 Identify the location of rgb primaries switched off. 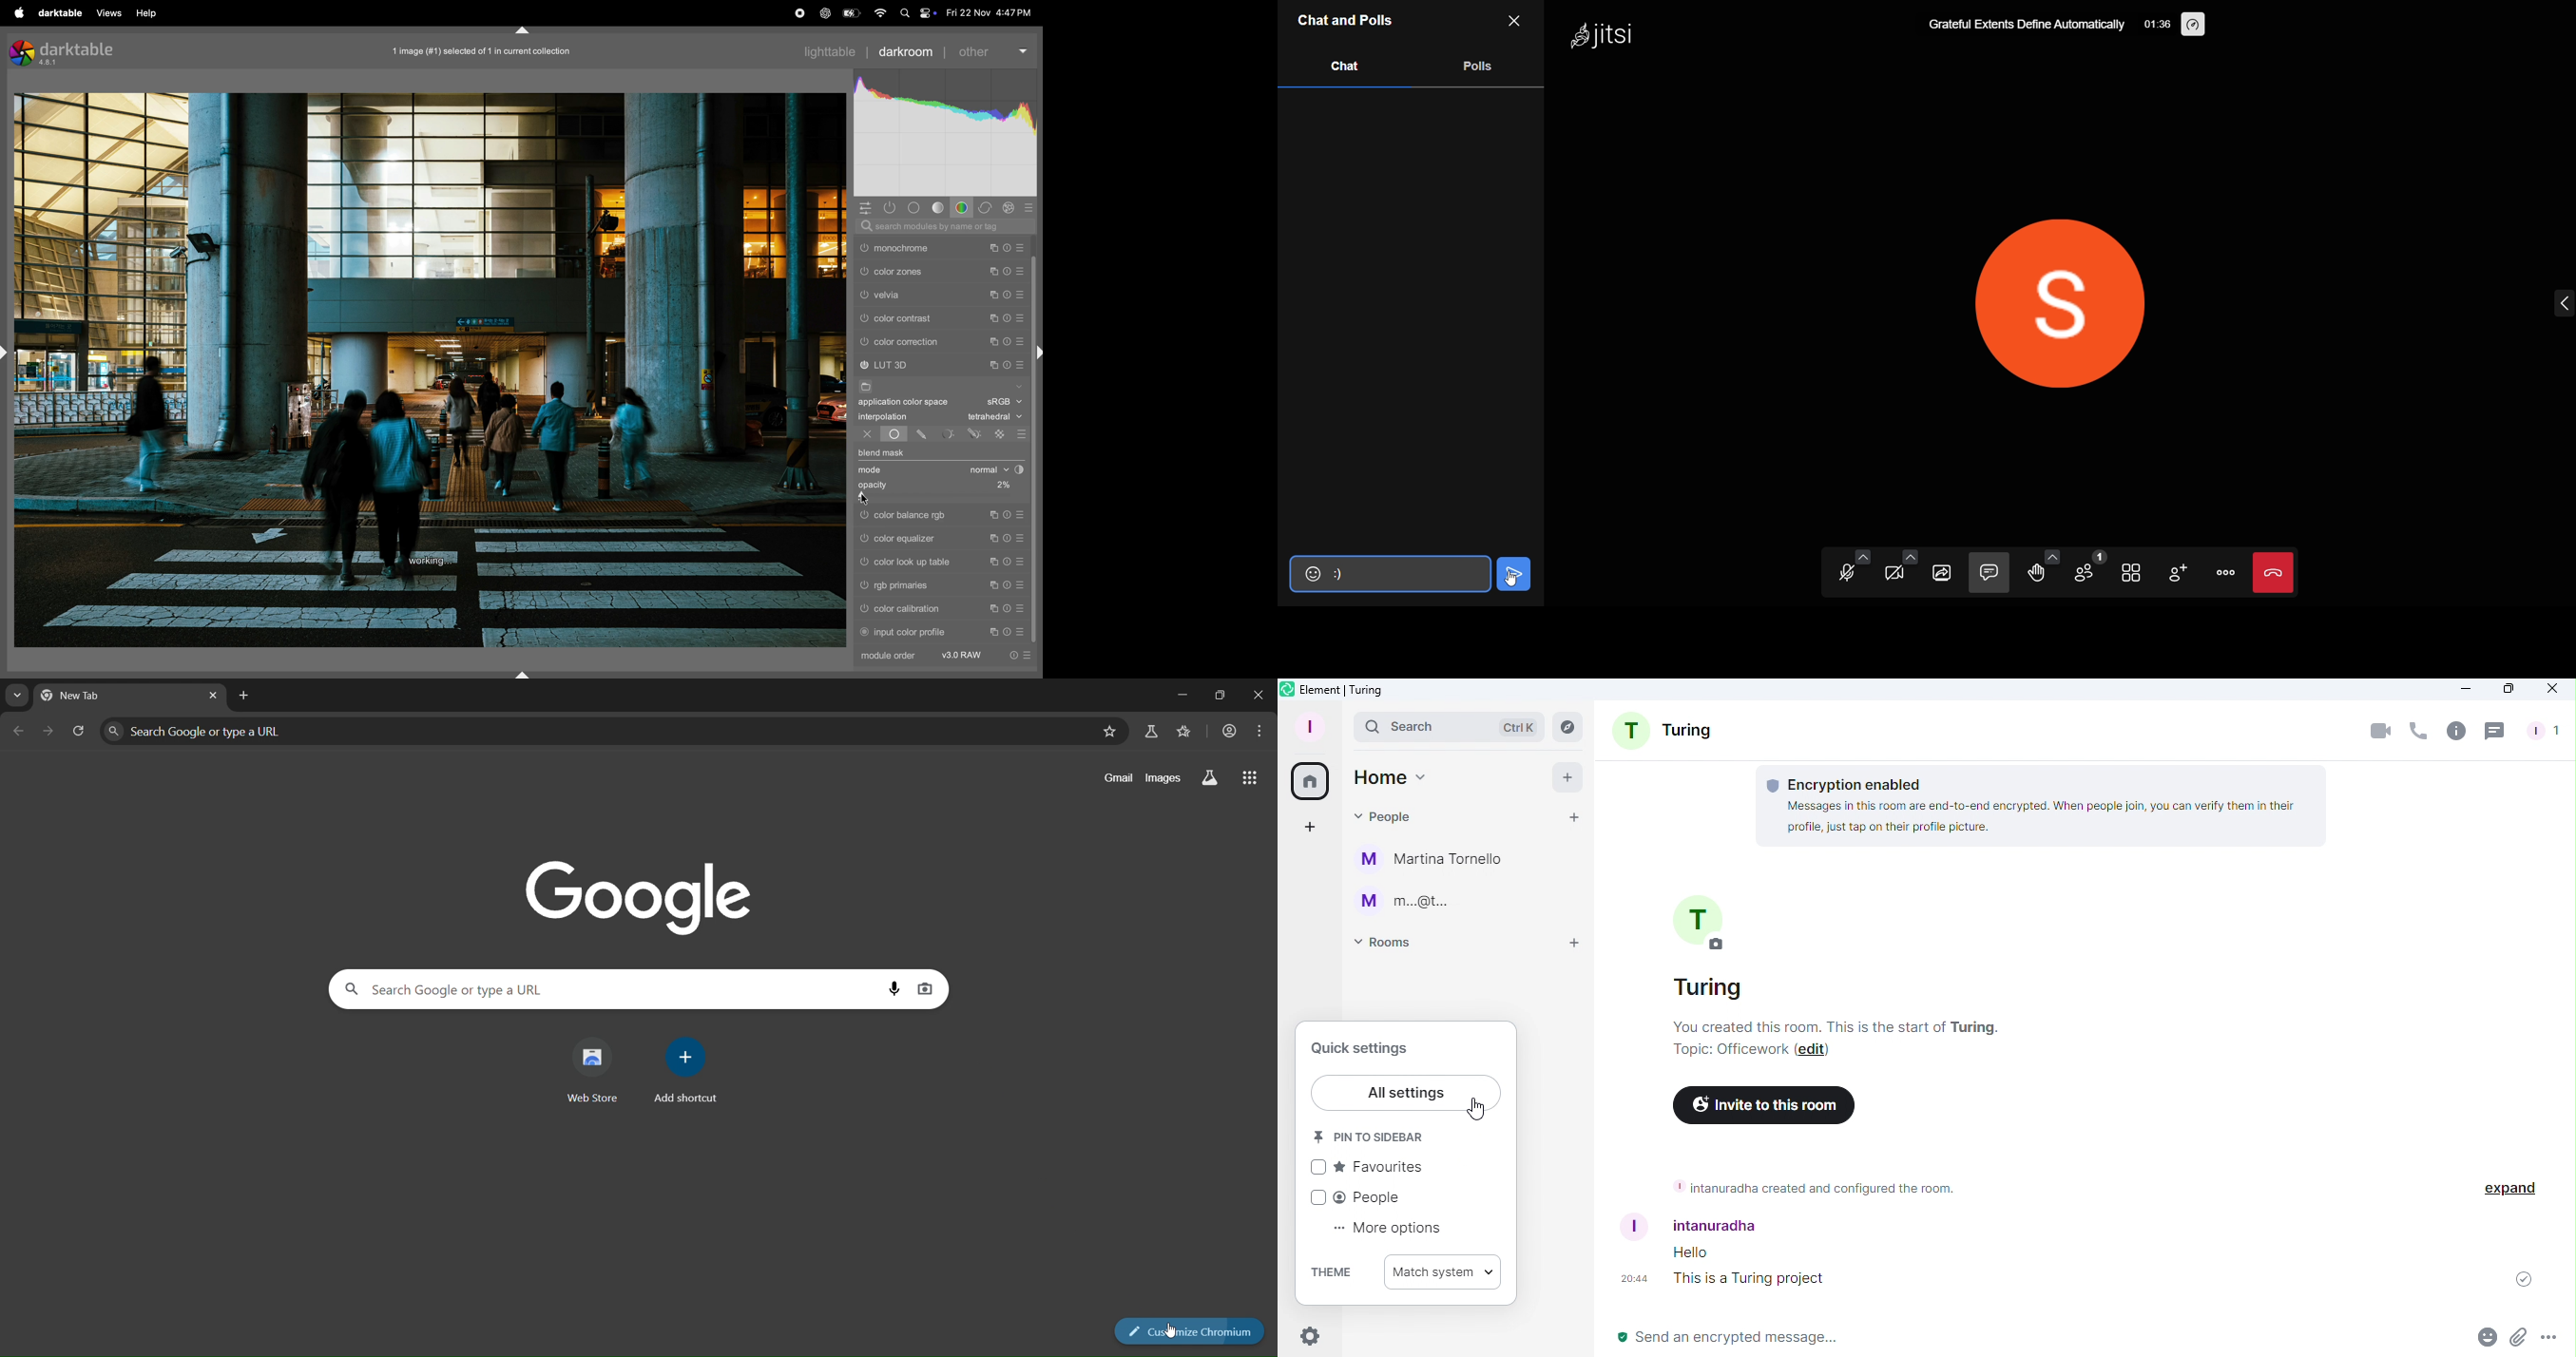
(864, 586).